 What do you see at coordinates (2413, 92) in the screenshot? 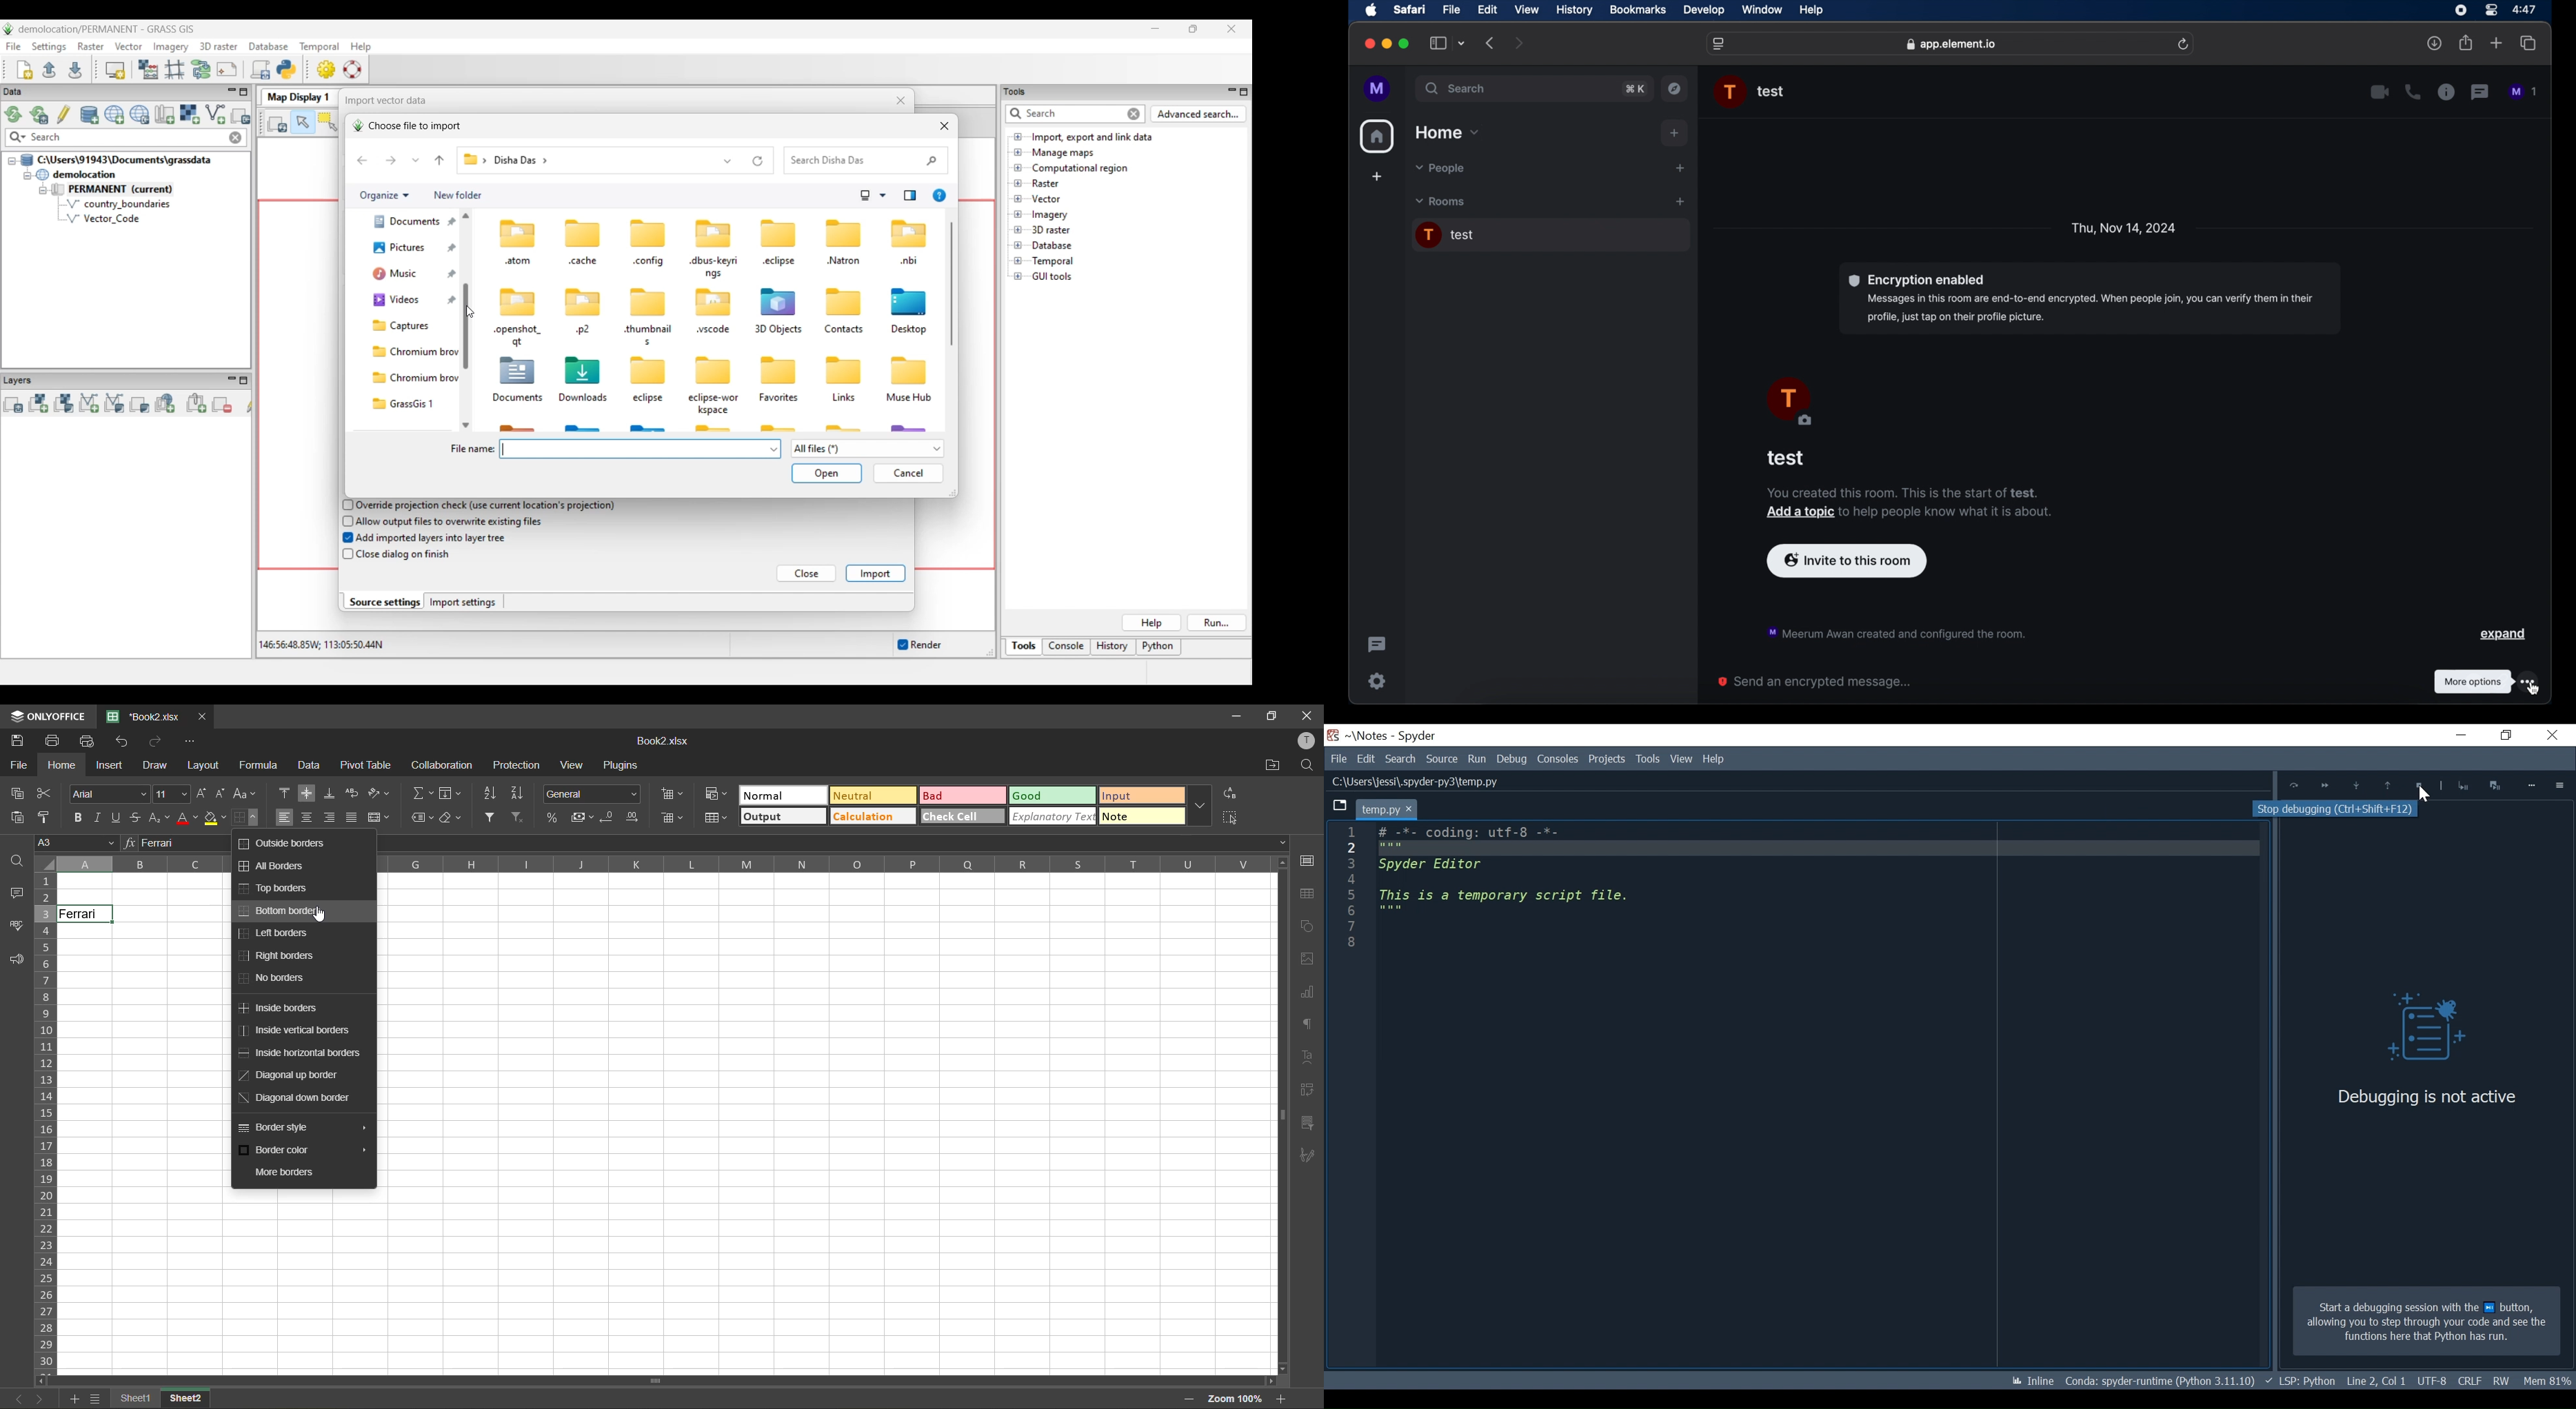
I see `voice call` at bounding box center [2413, 92].